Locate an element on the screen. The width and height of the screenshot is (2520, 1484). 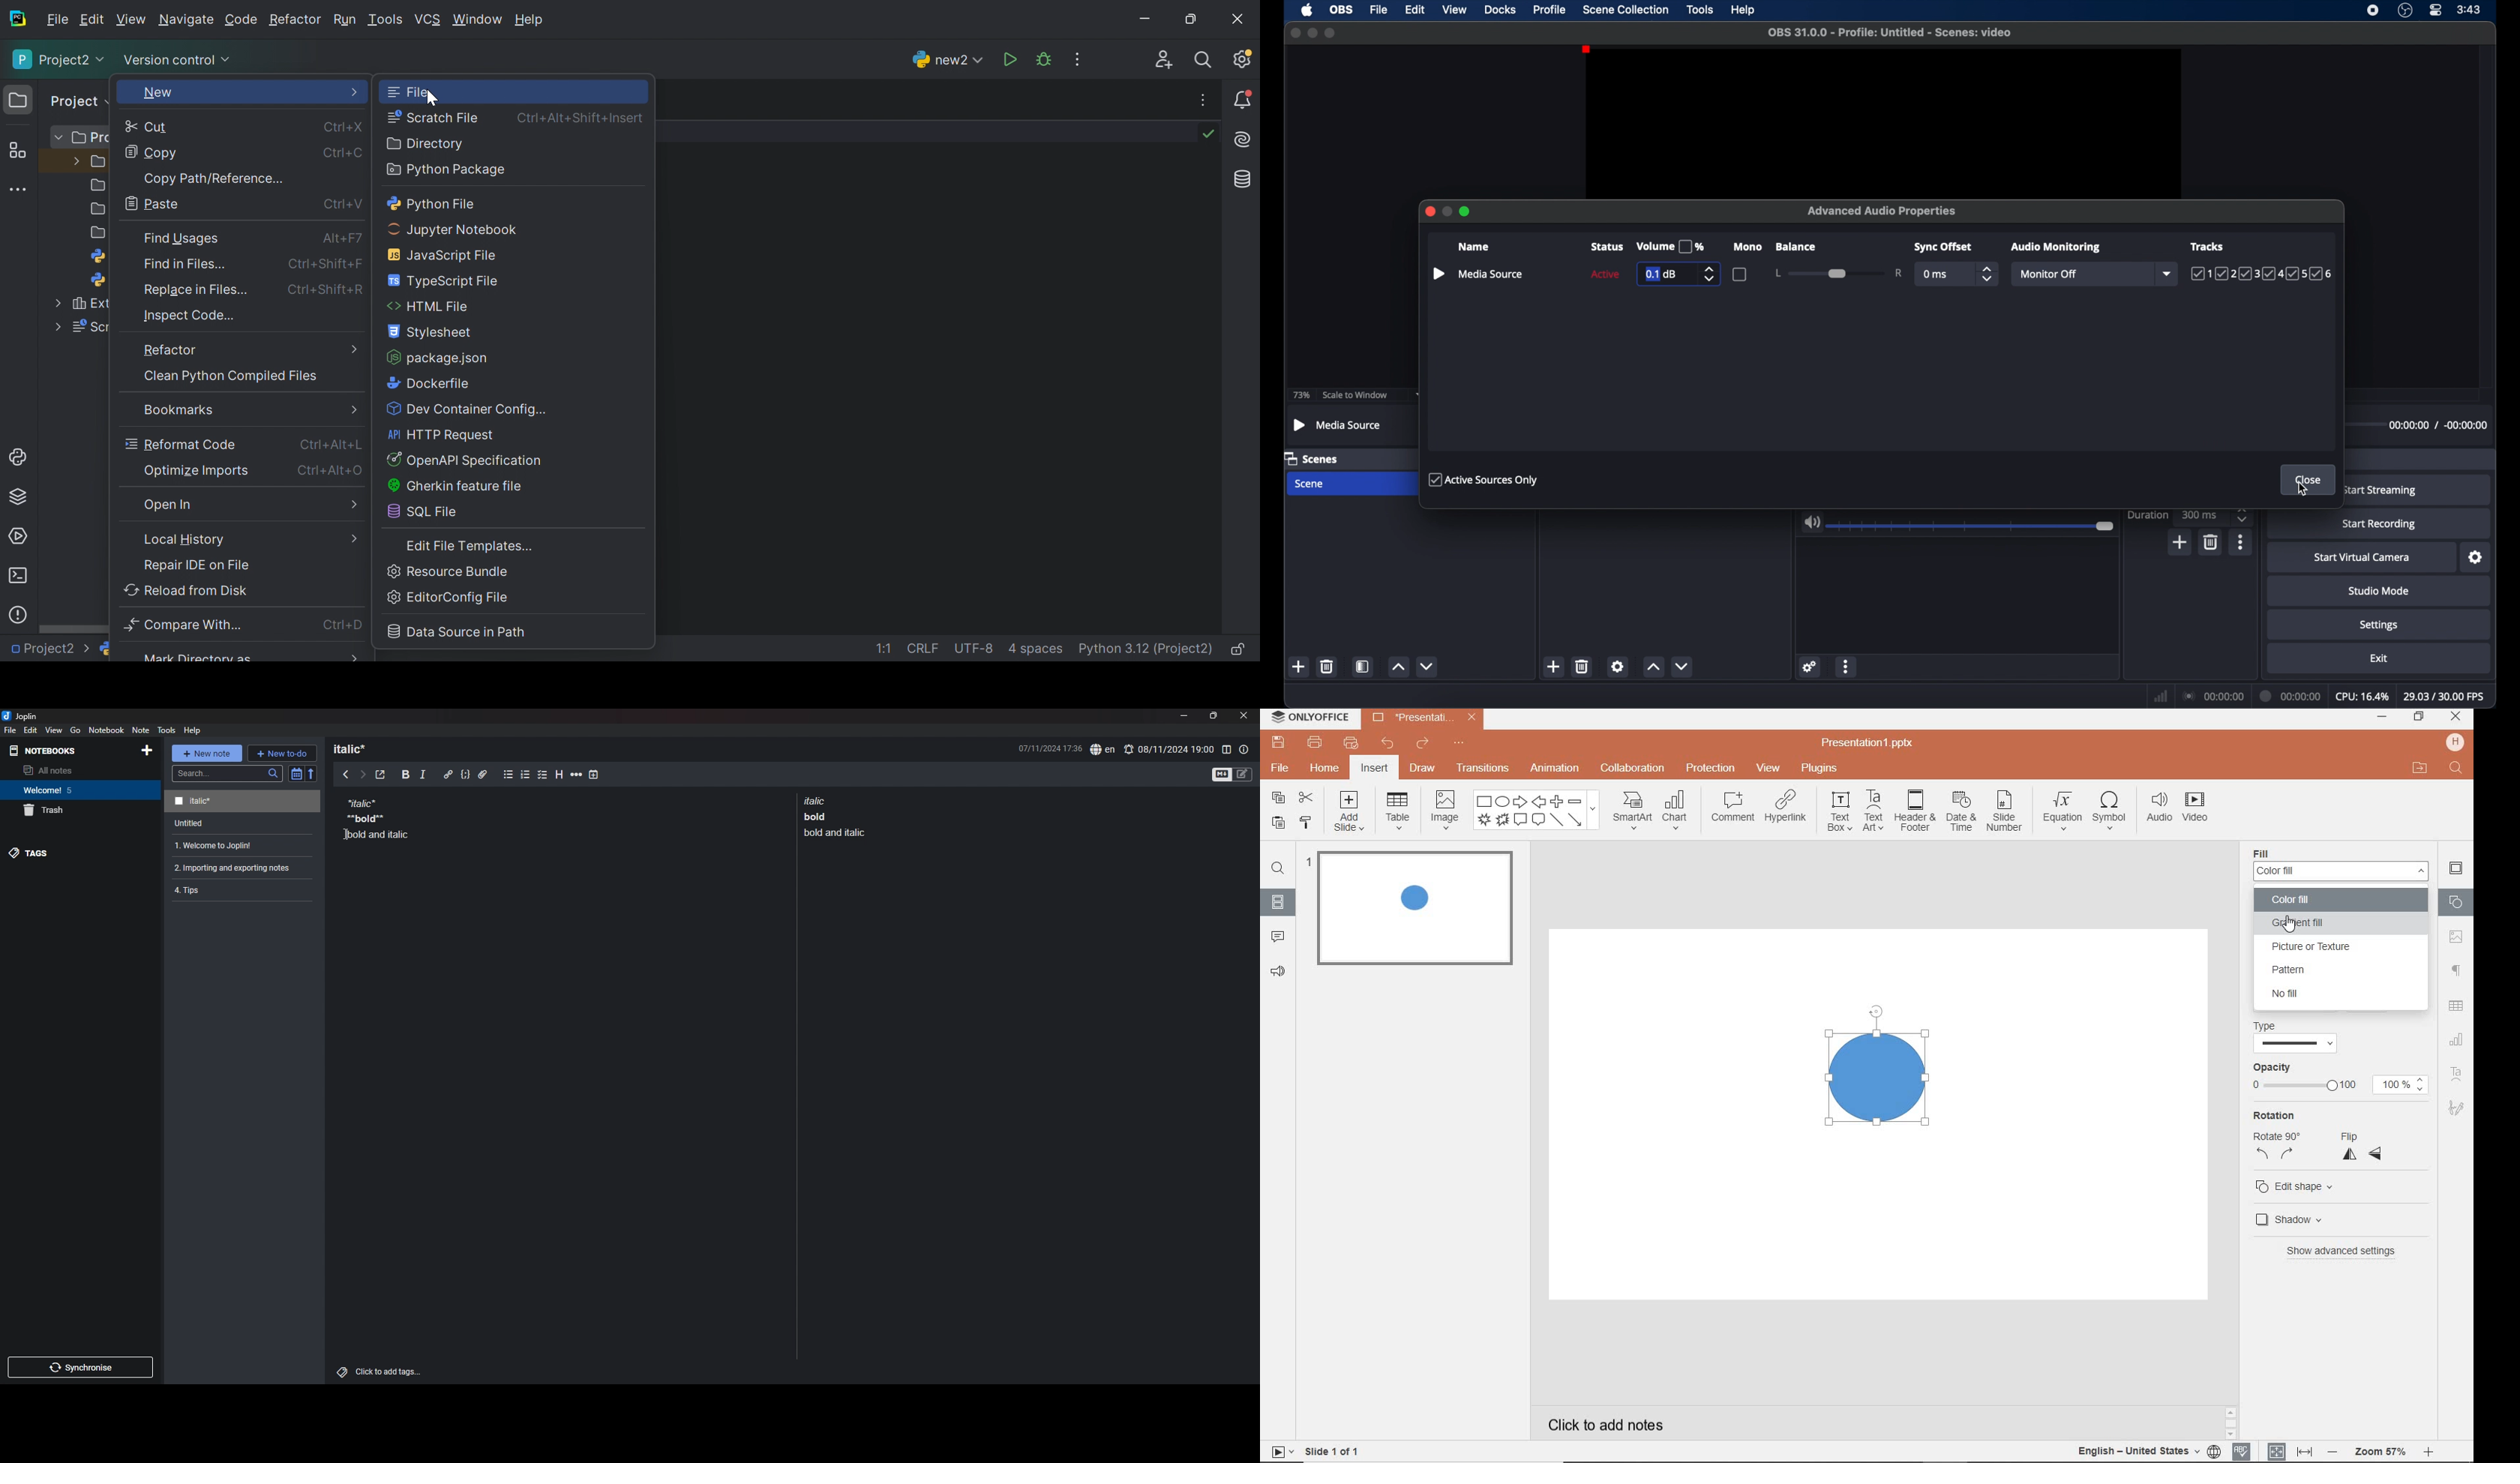
screen recorder icon is located at coordinates (2372, 10).